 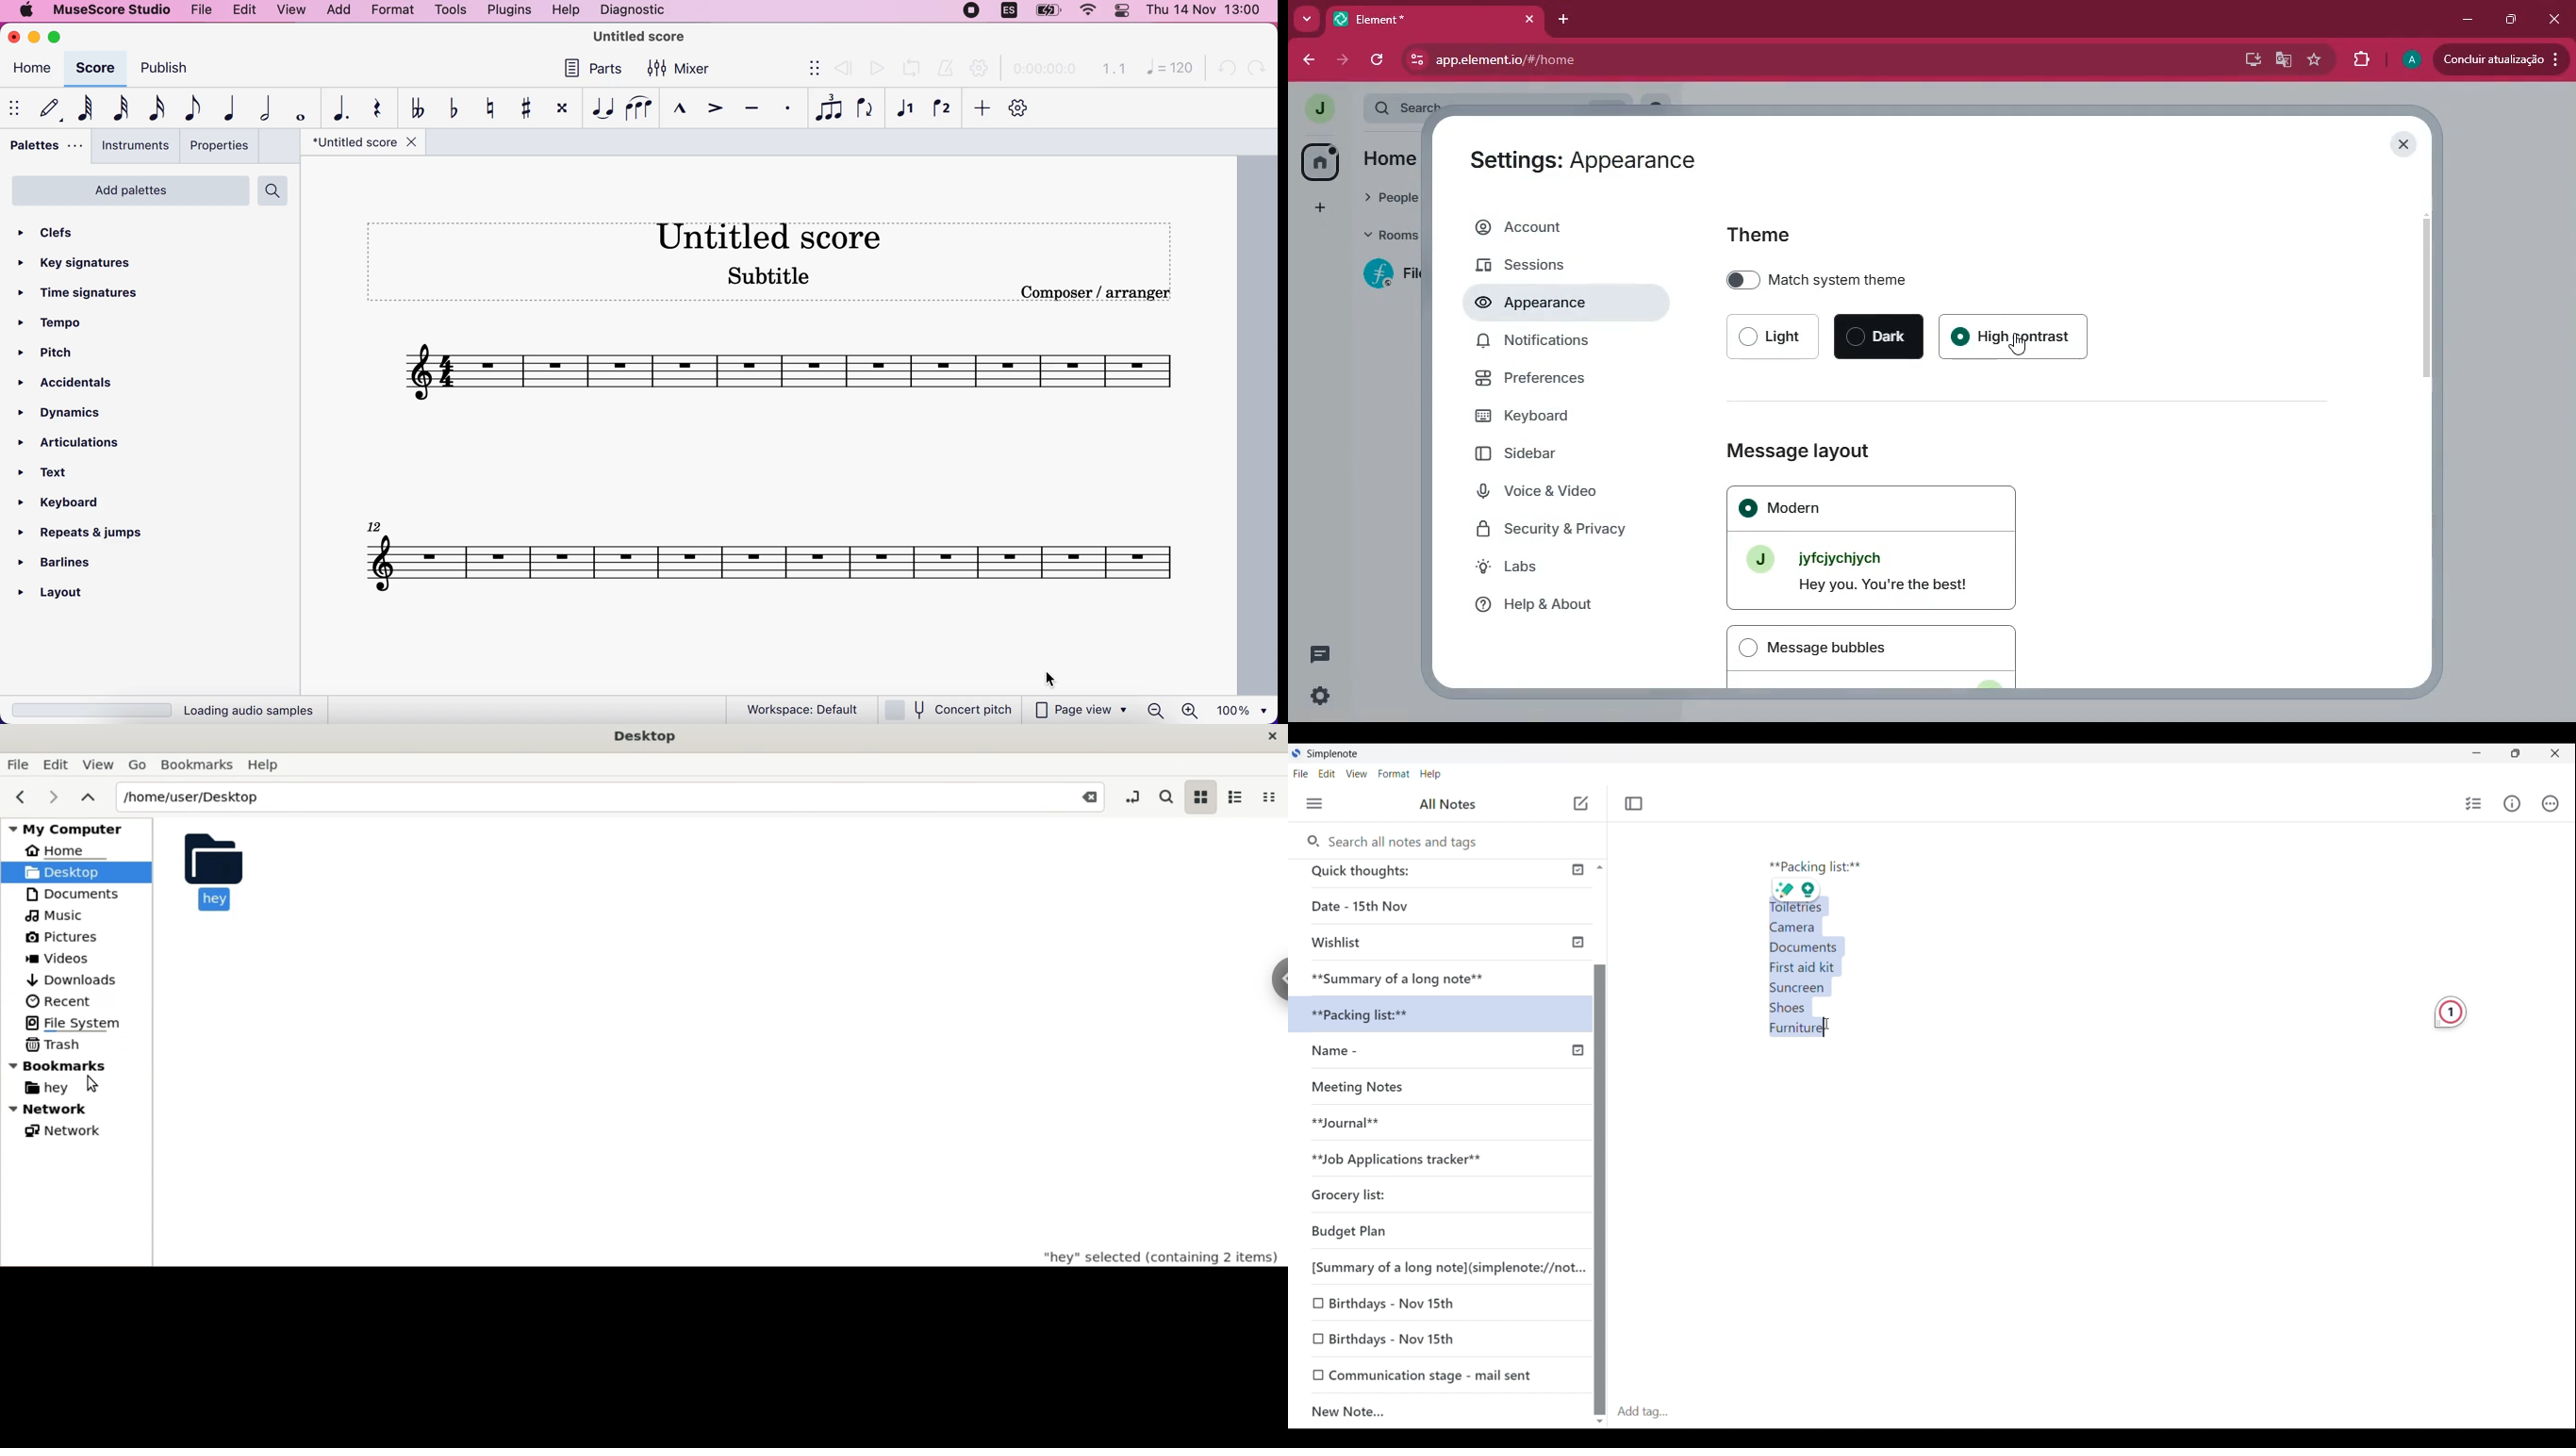 I want to click on tempo, so click(x=59, y=325).